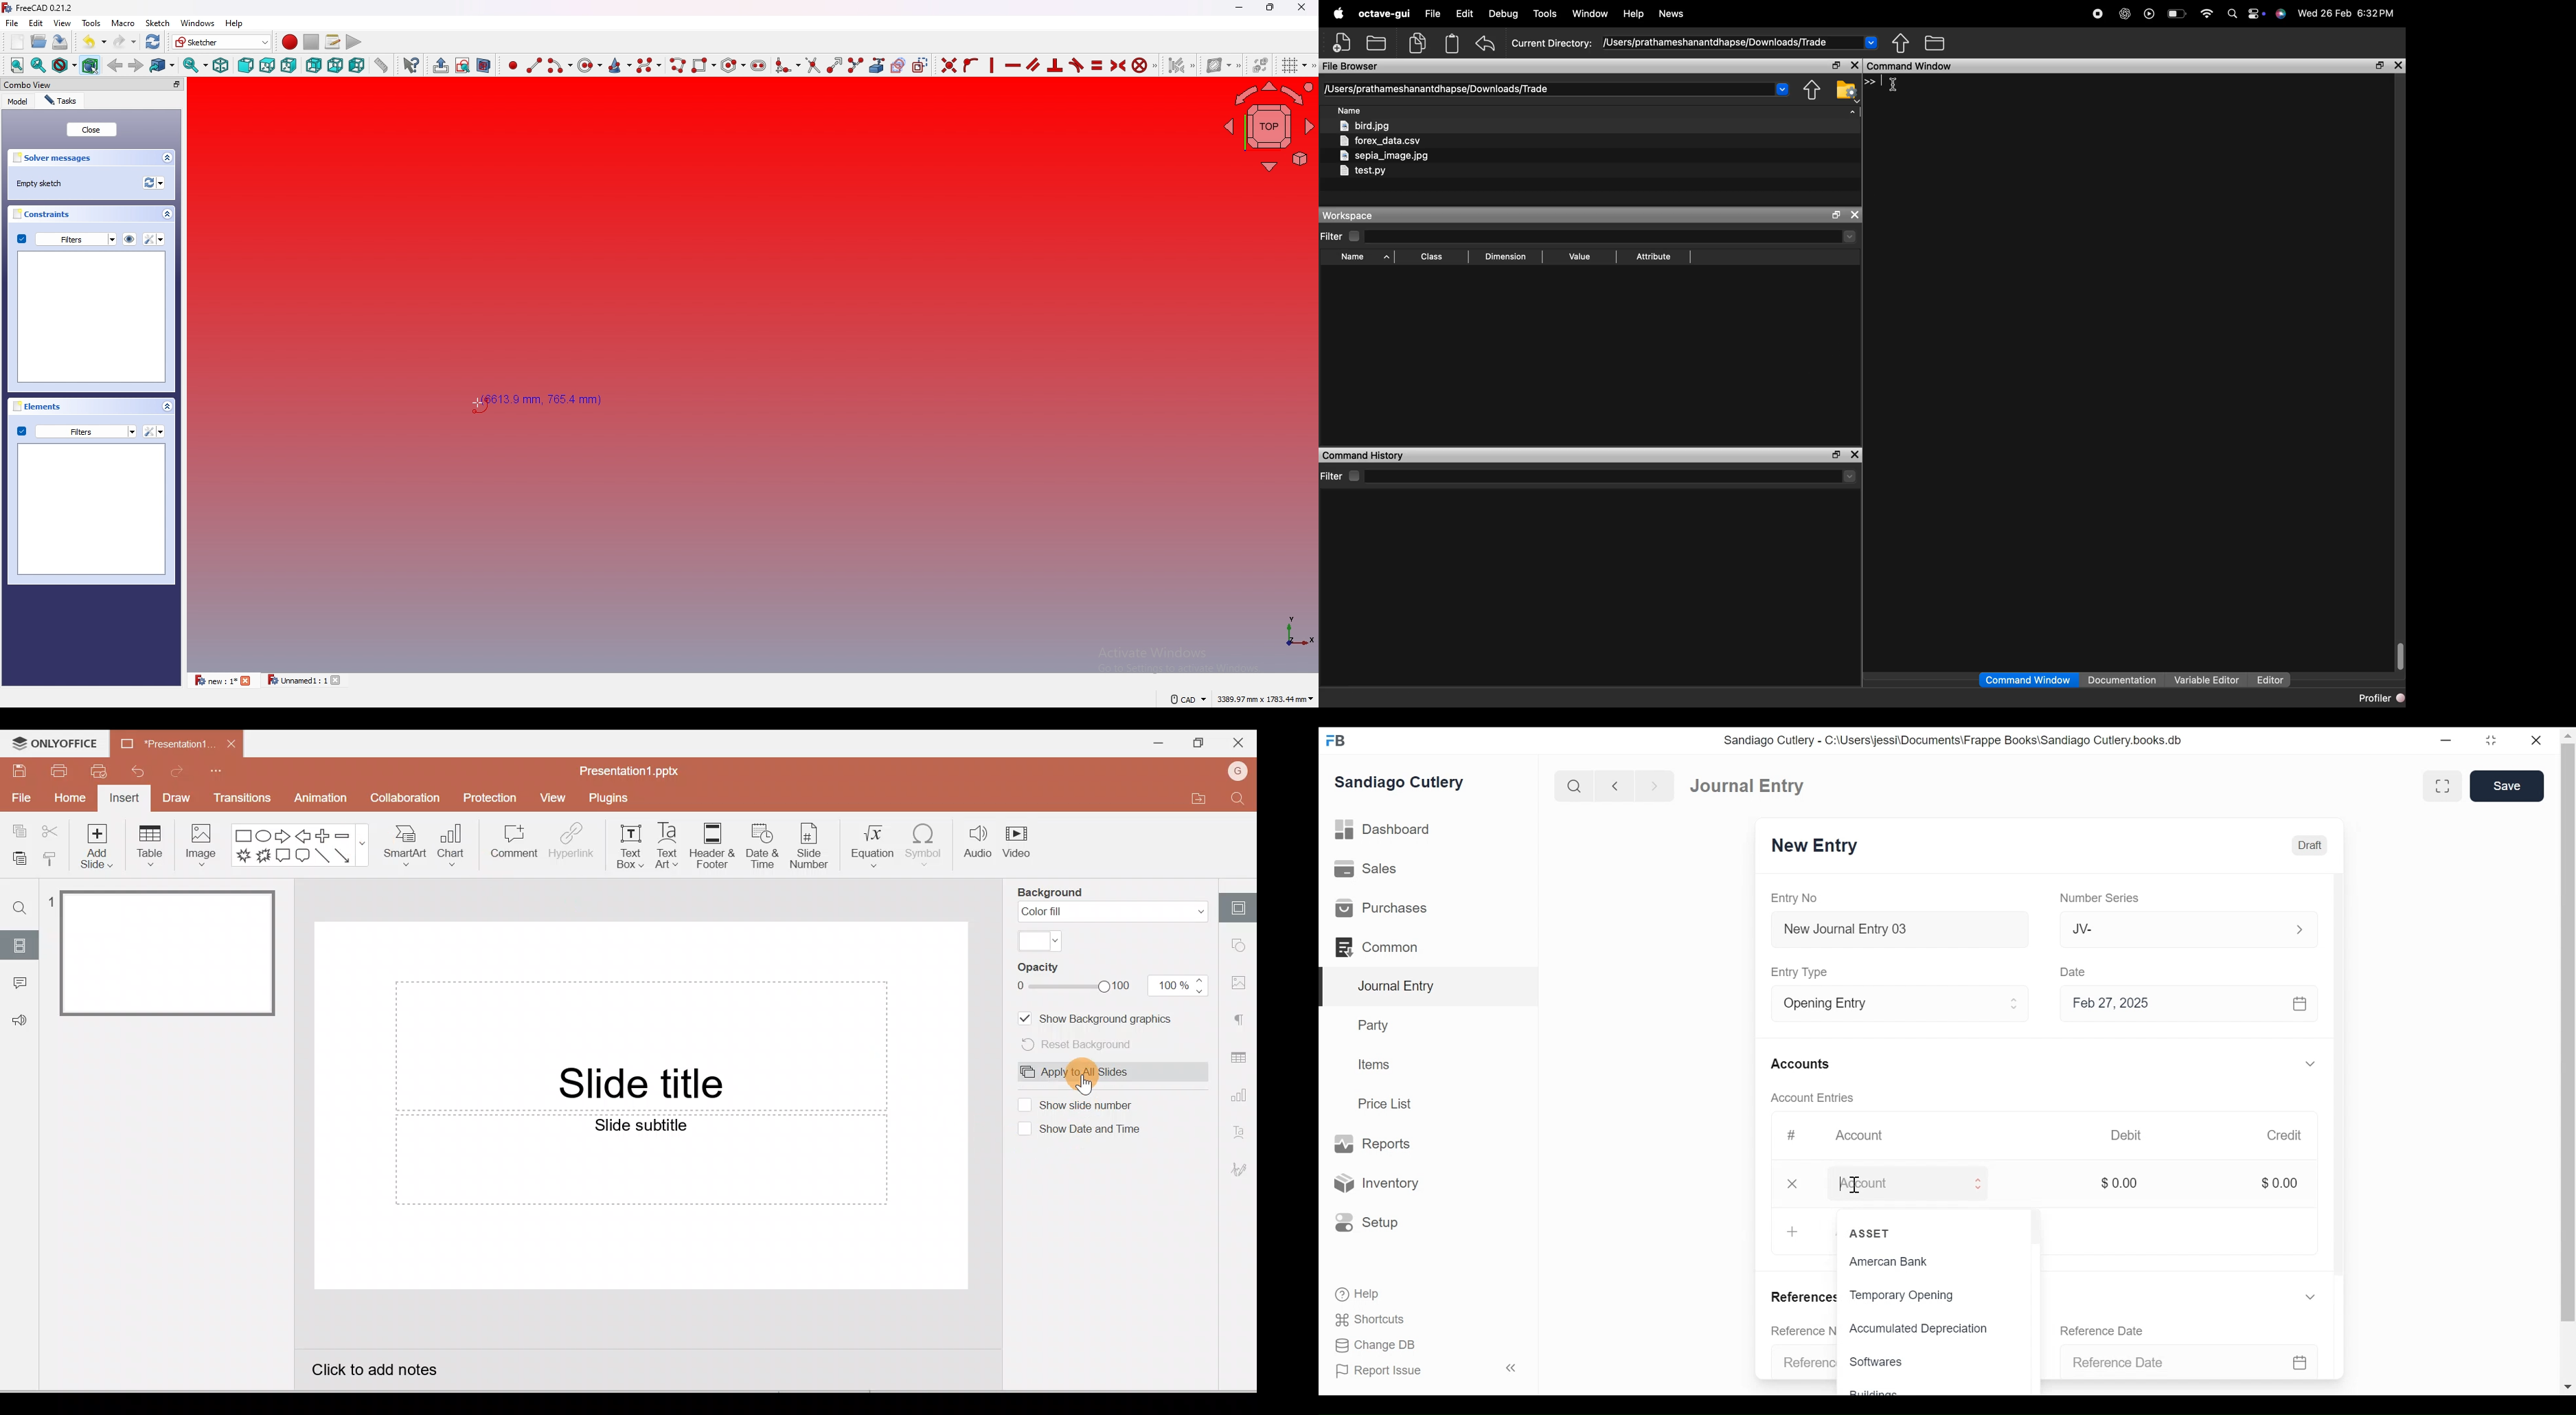  Describe the element at coordinates (649, 65) in the screenshot. I see `create b spline` at that location.